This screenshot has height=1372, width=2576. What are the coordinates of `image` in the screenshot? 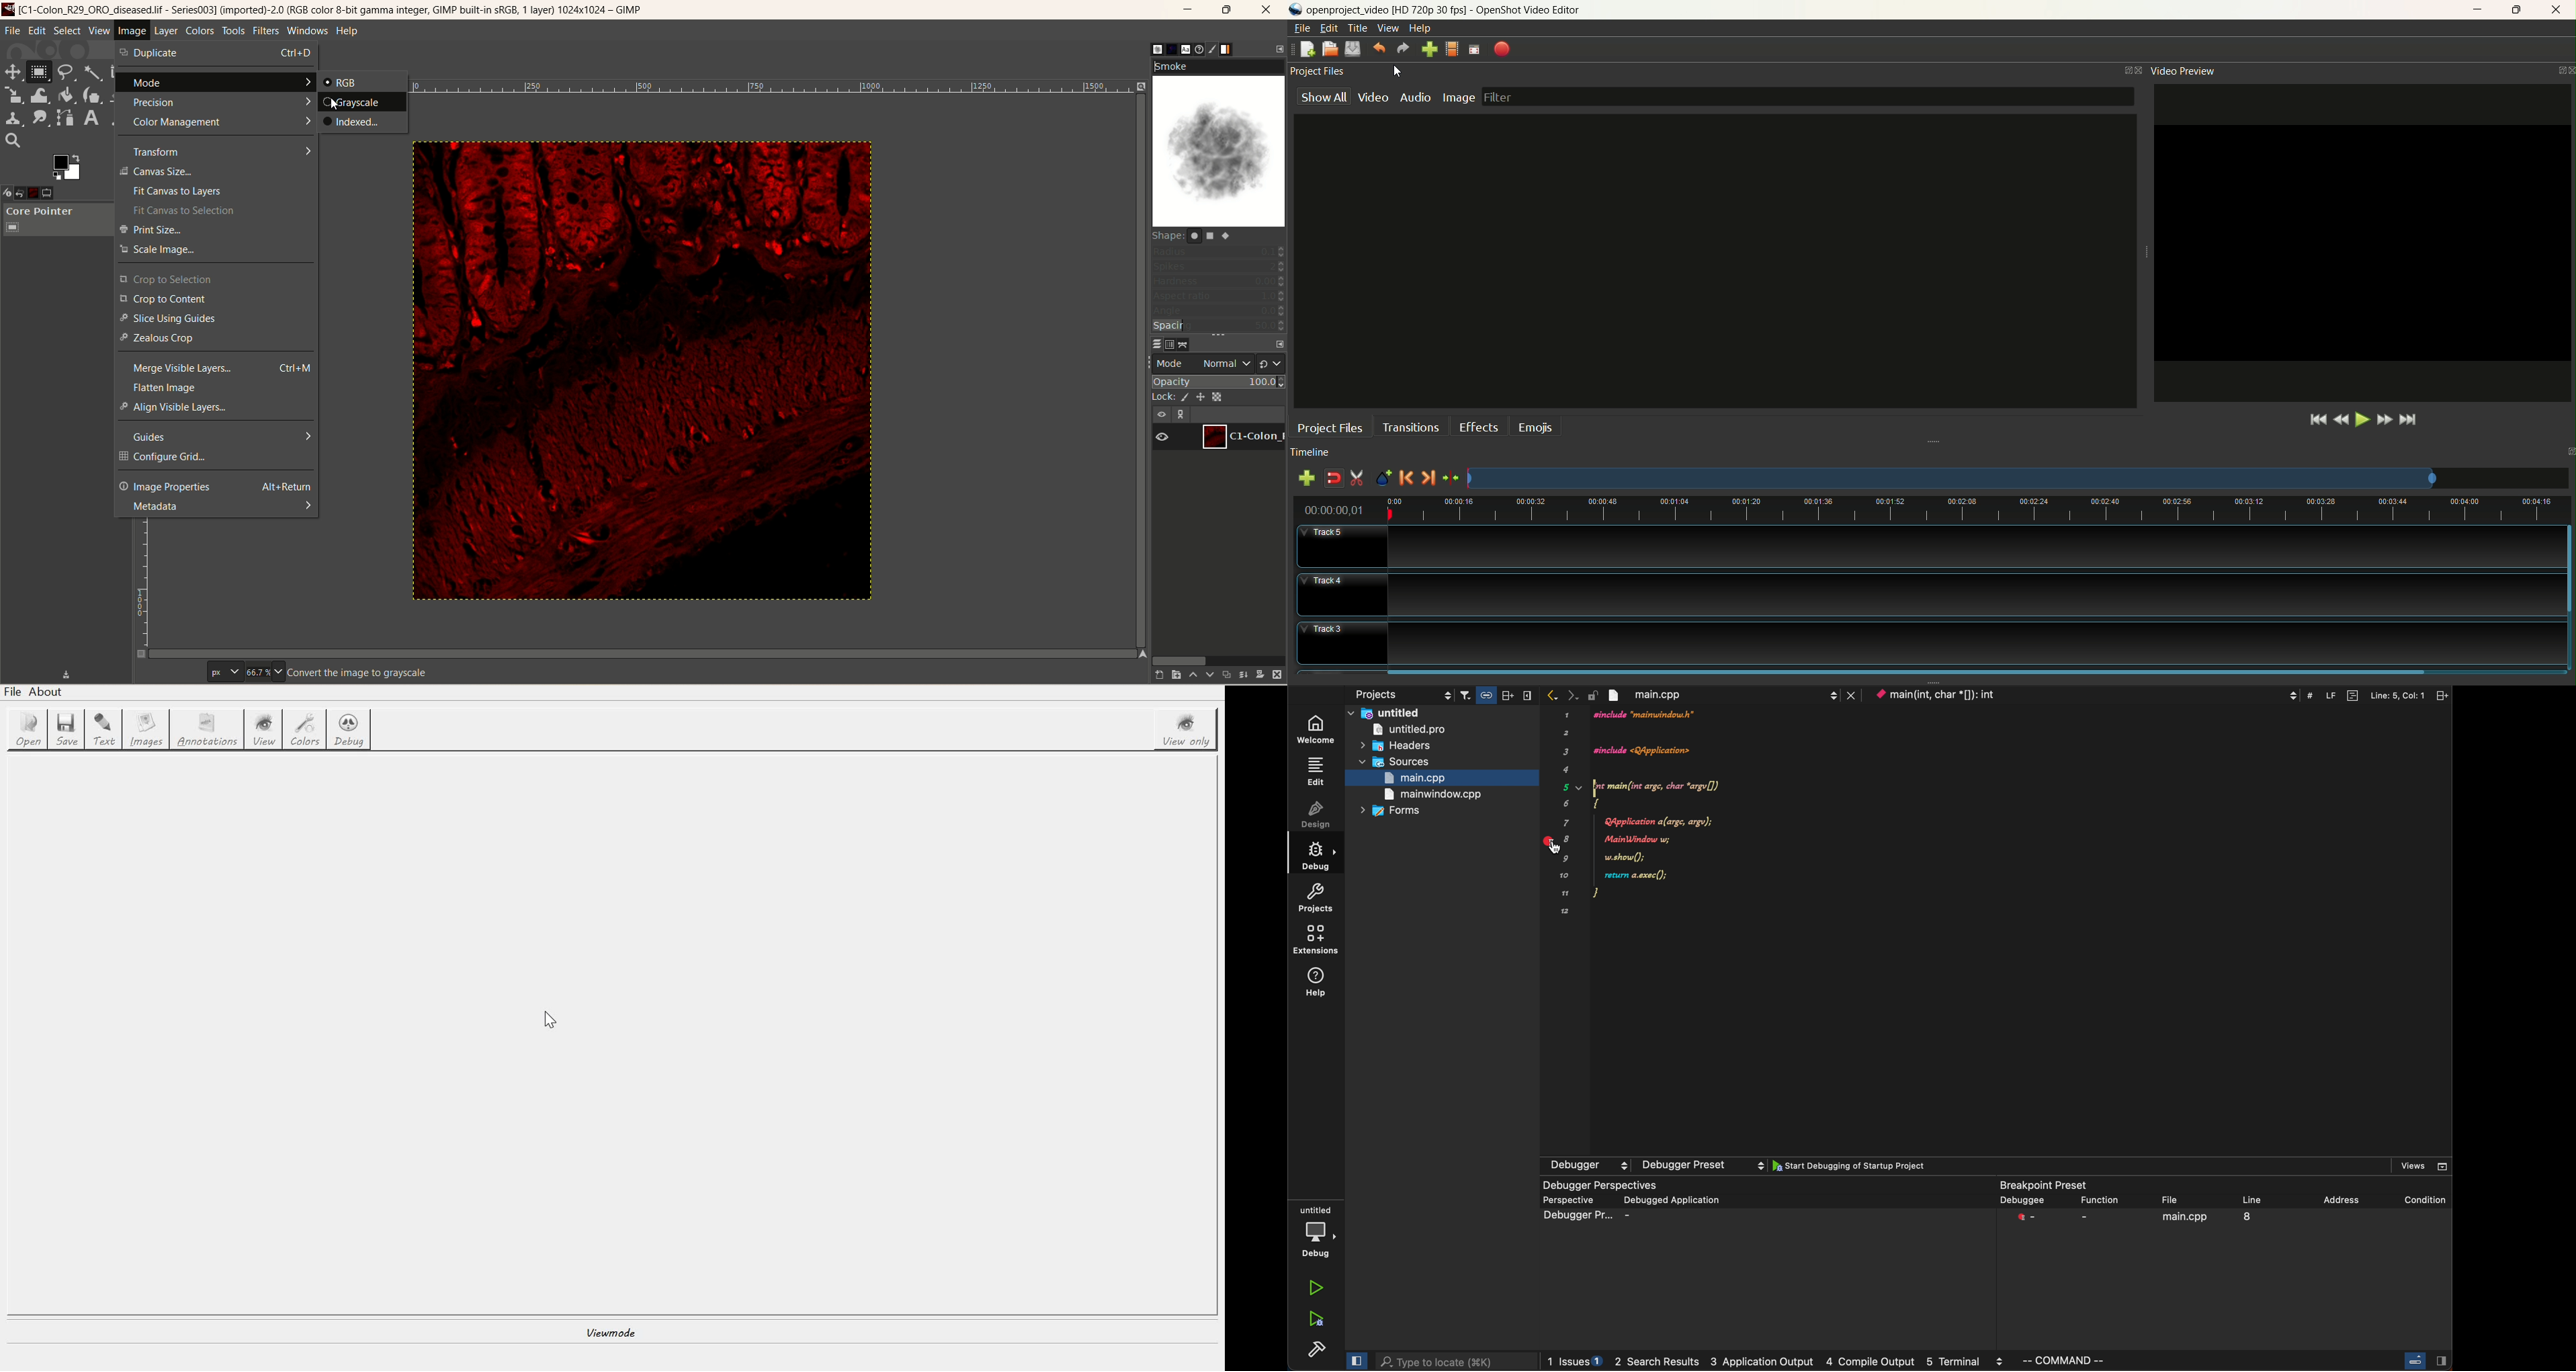 It's located at (642, 366).